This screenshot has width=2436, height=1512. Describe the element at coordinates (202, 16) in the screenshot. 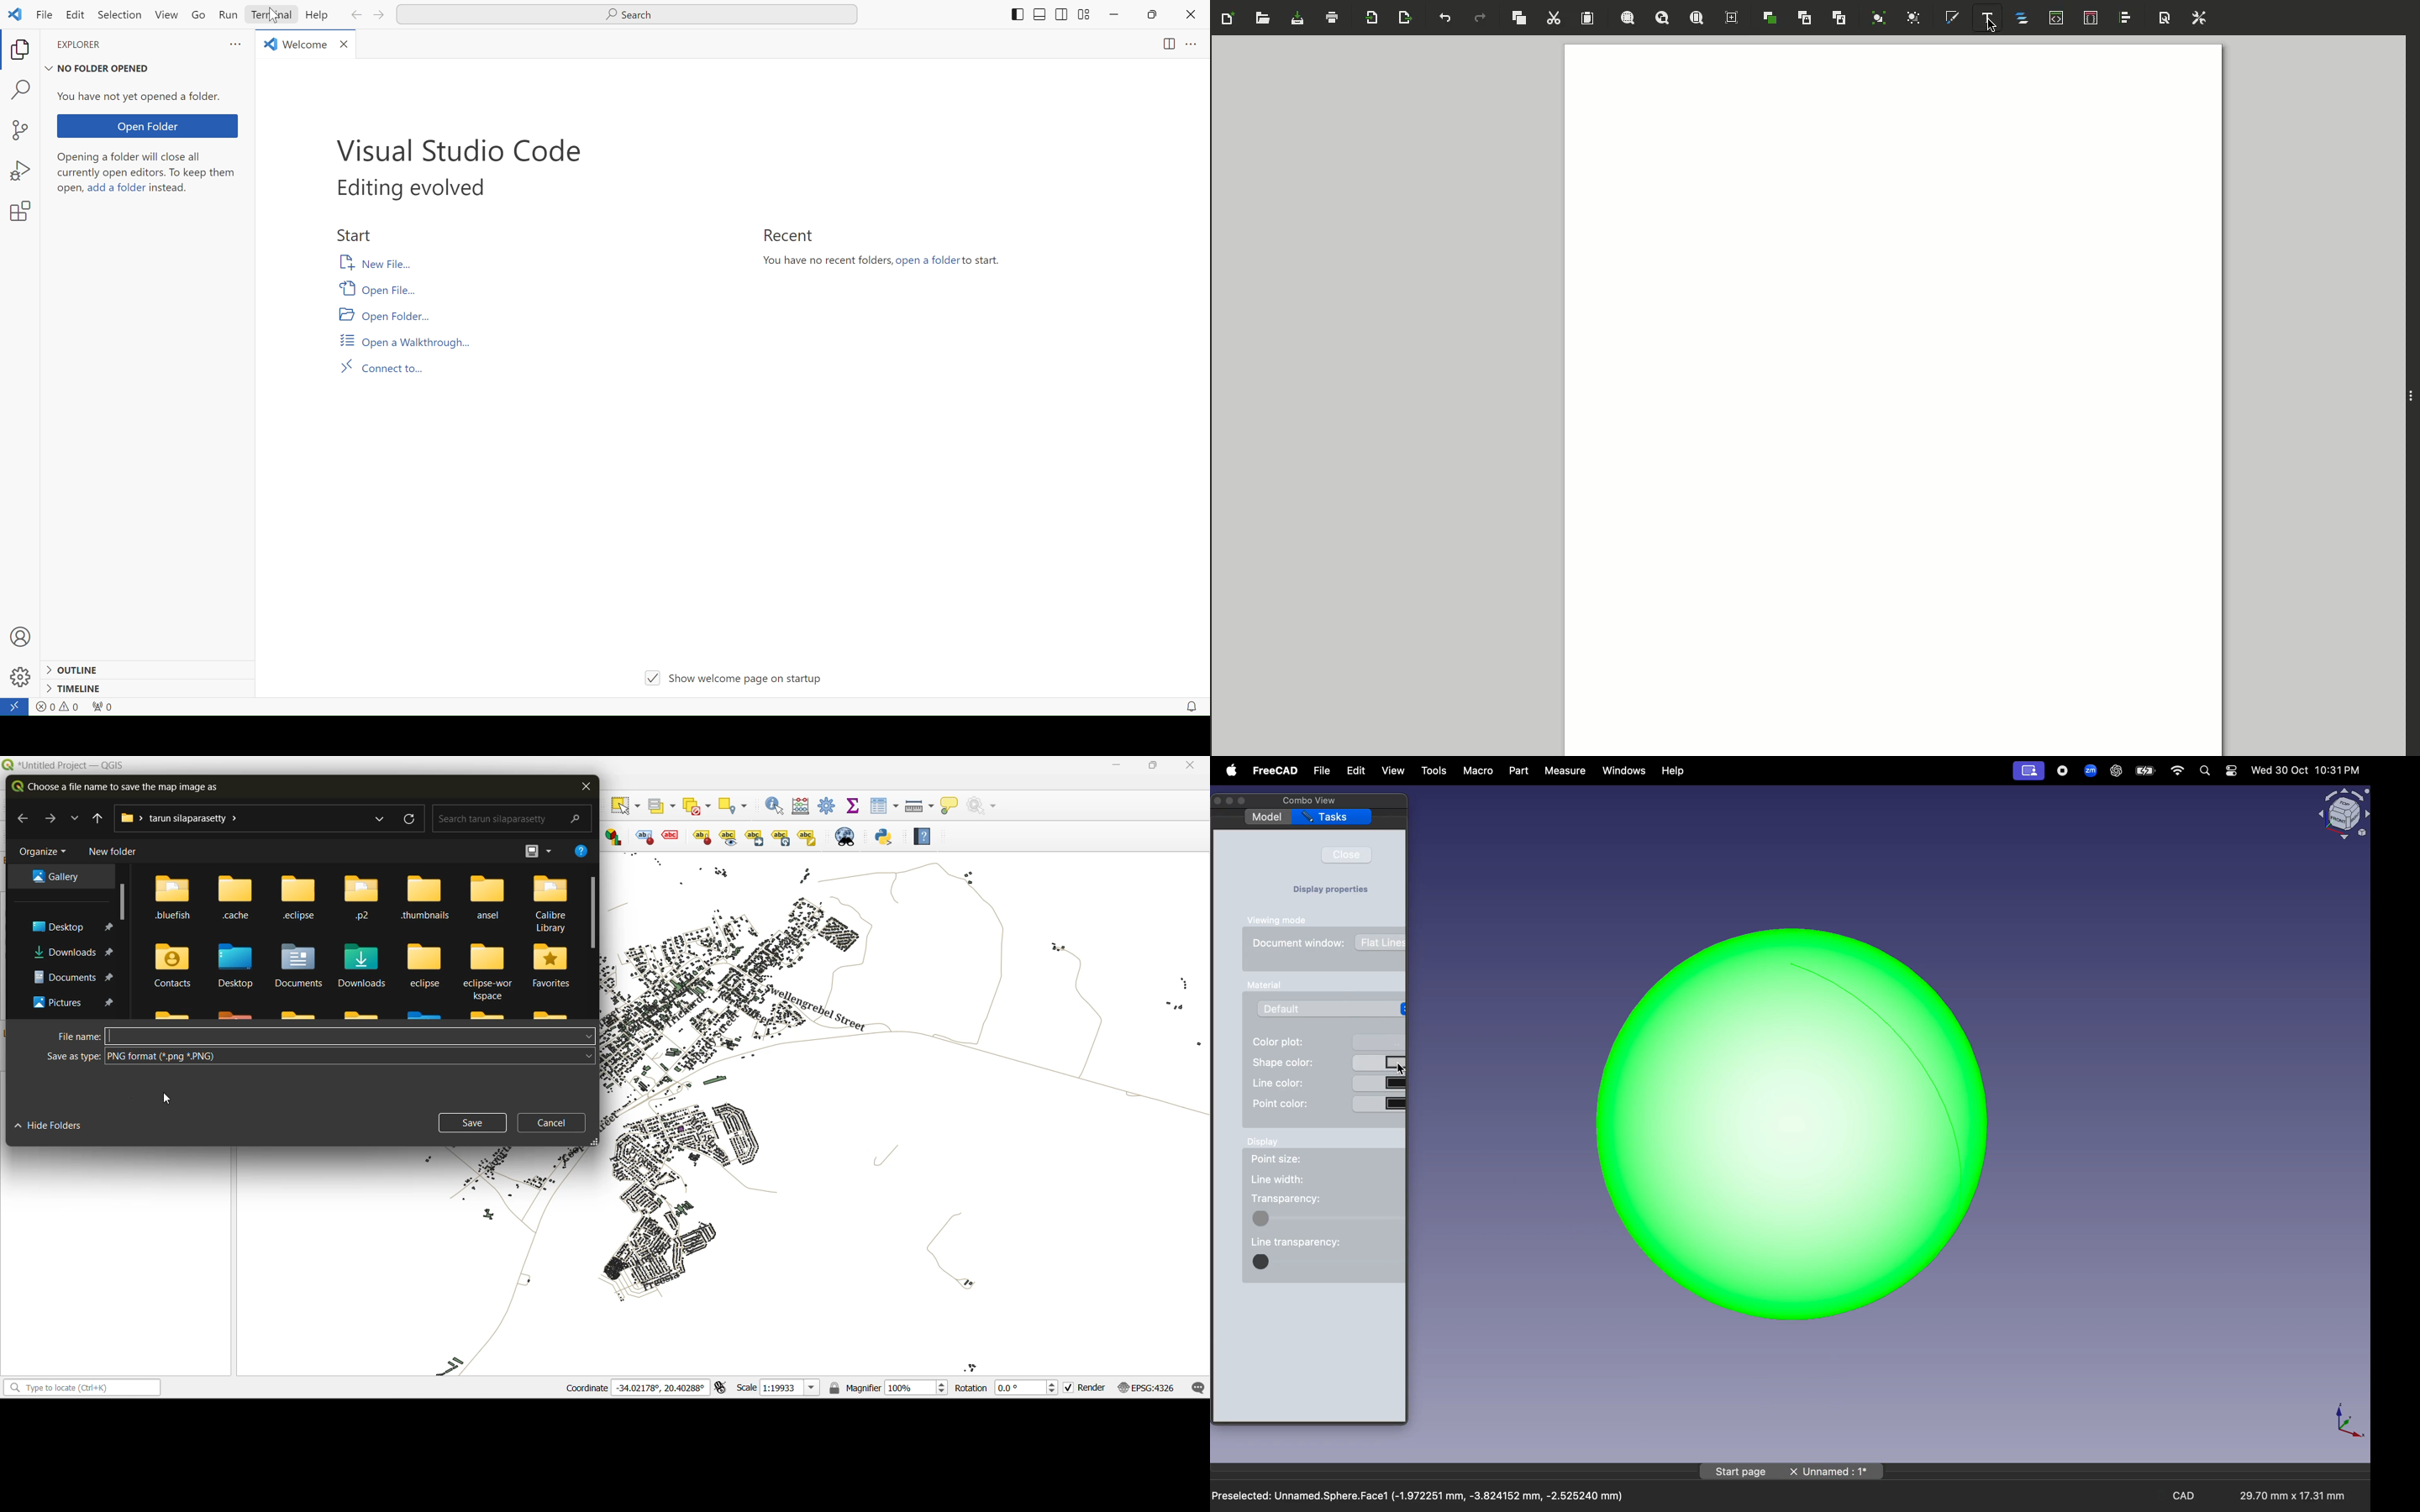

I see `Go` at that location.